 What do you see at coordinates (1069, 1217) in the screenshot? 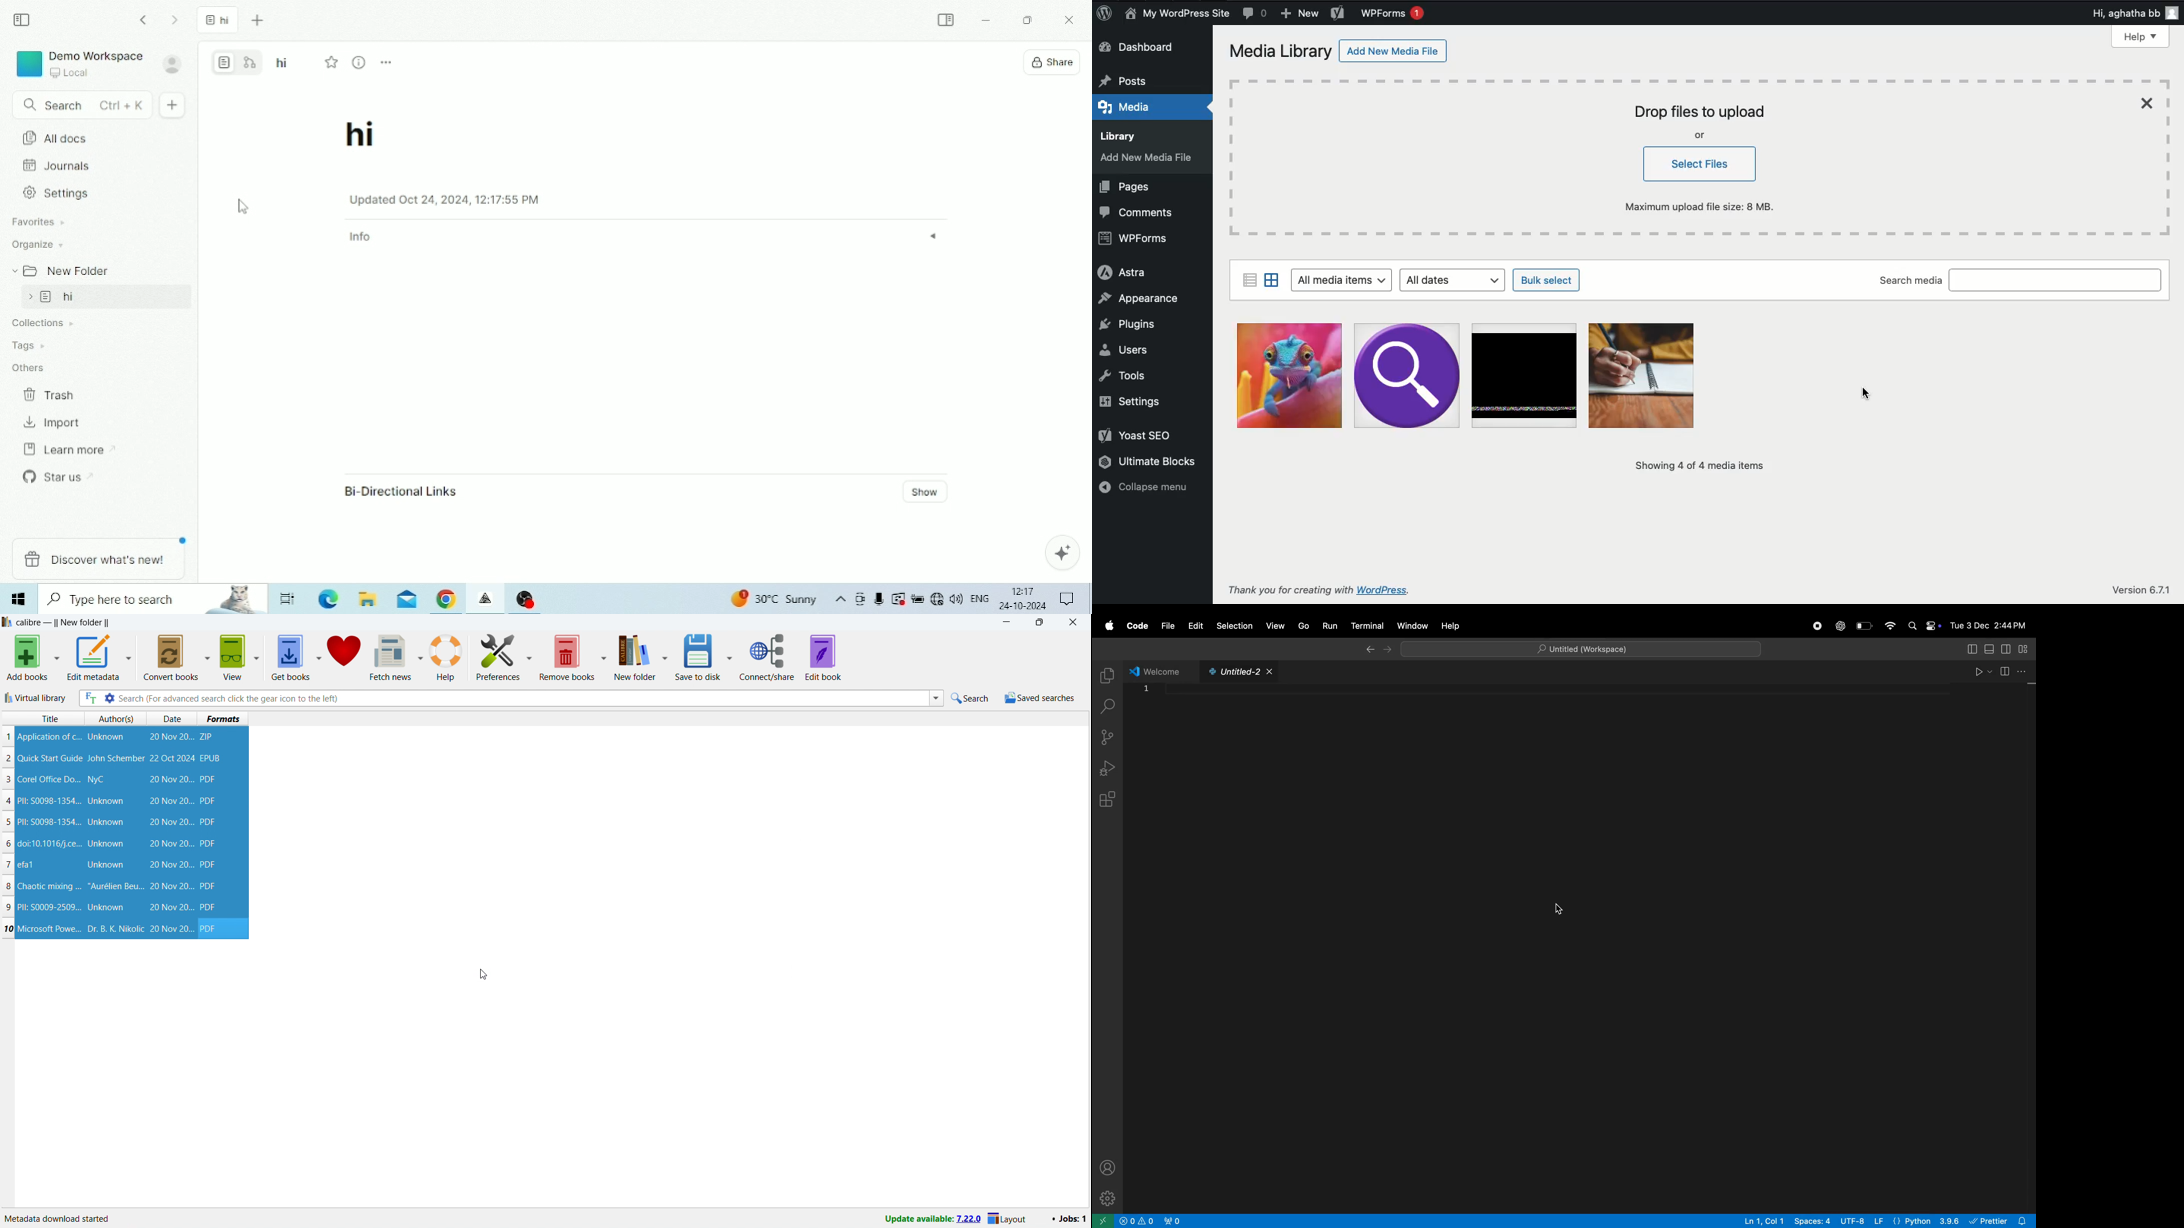
I see `active download` at bounding box center [1069, 1217].